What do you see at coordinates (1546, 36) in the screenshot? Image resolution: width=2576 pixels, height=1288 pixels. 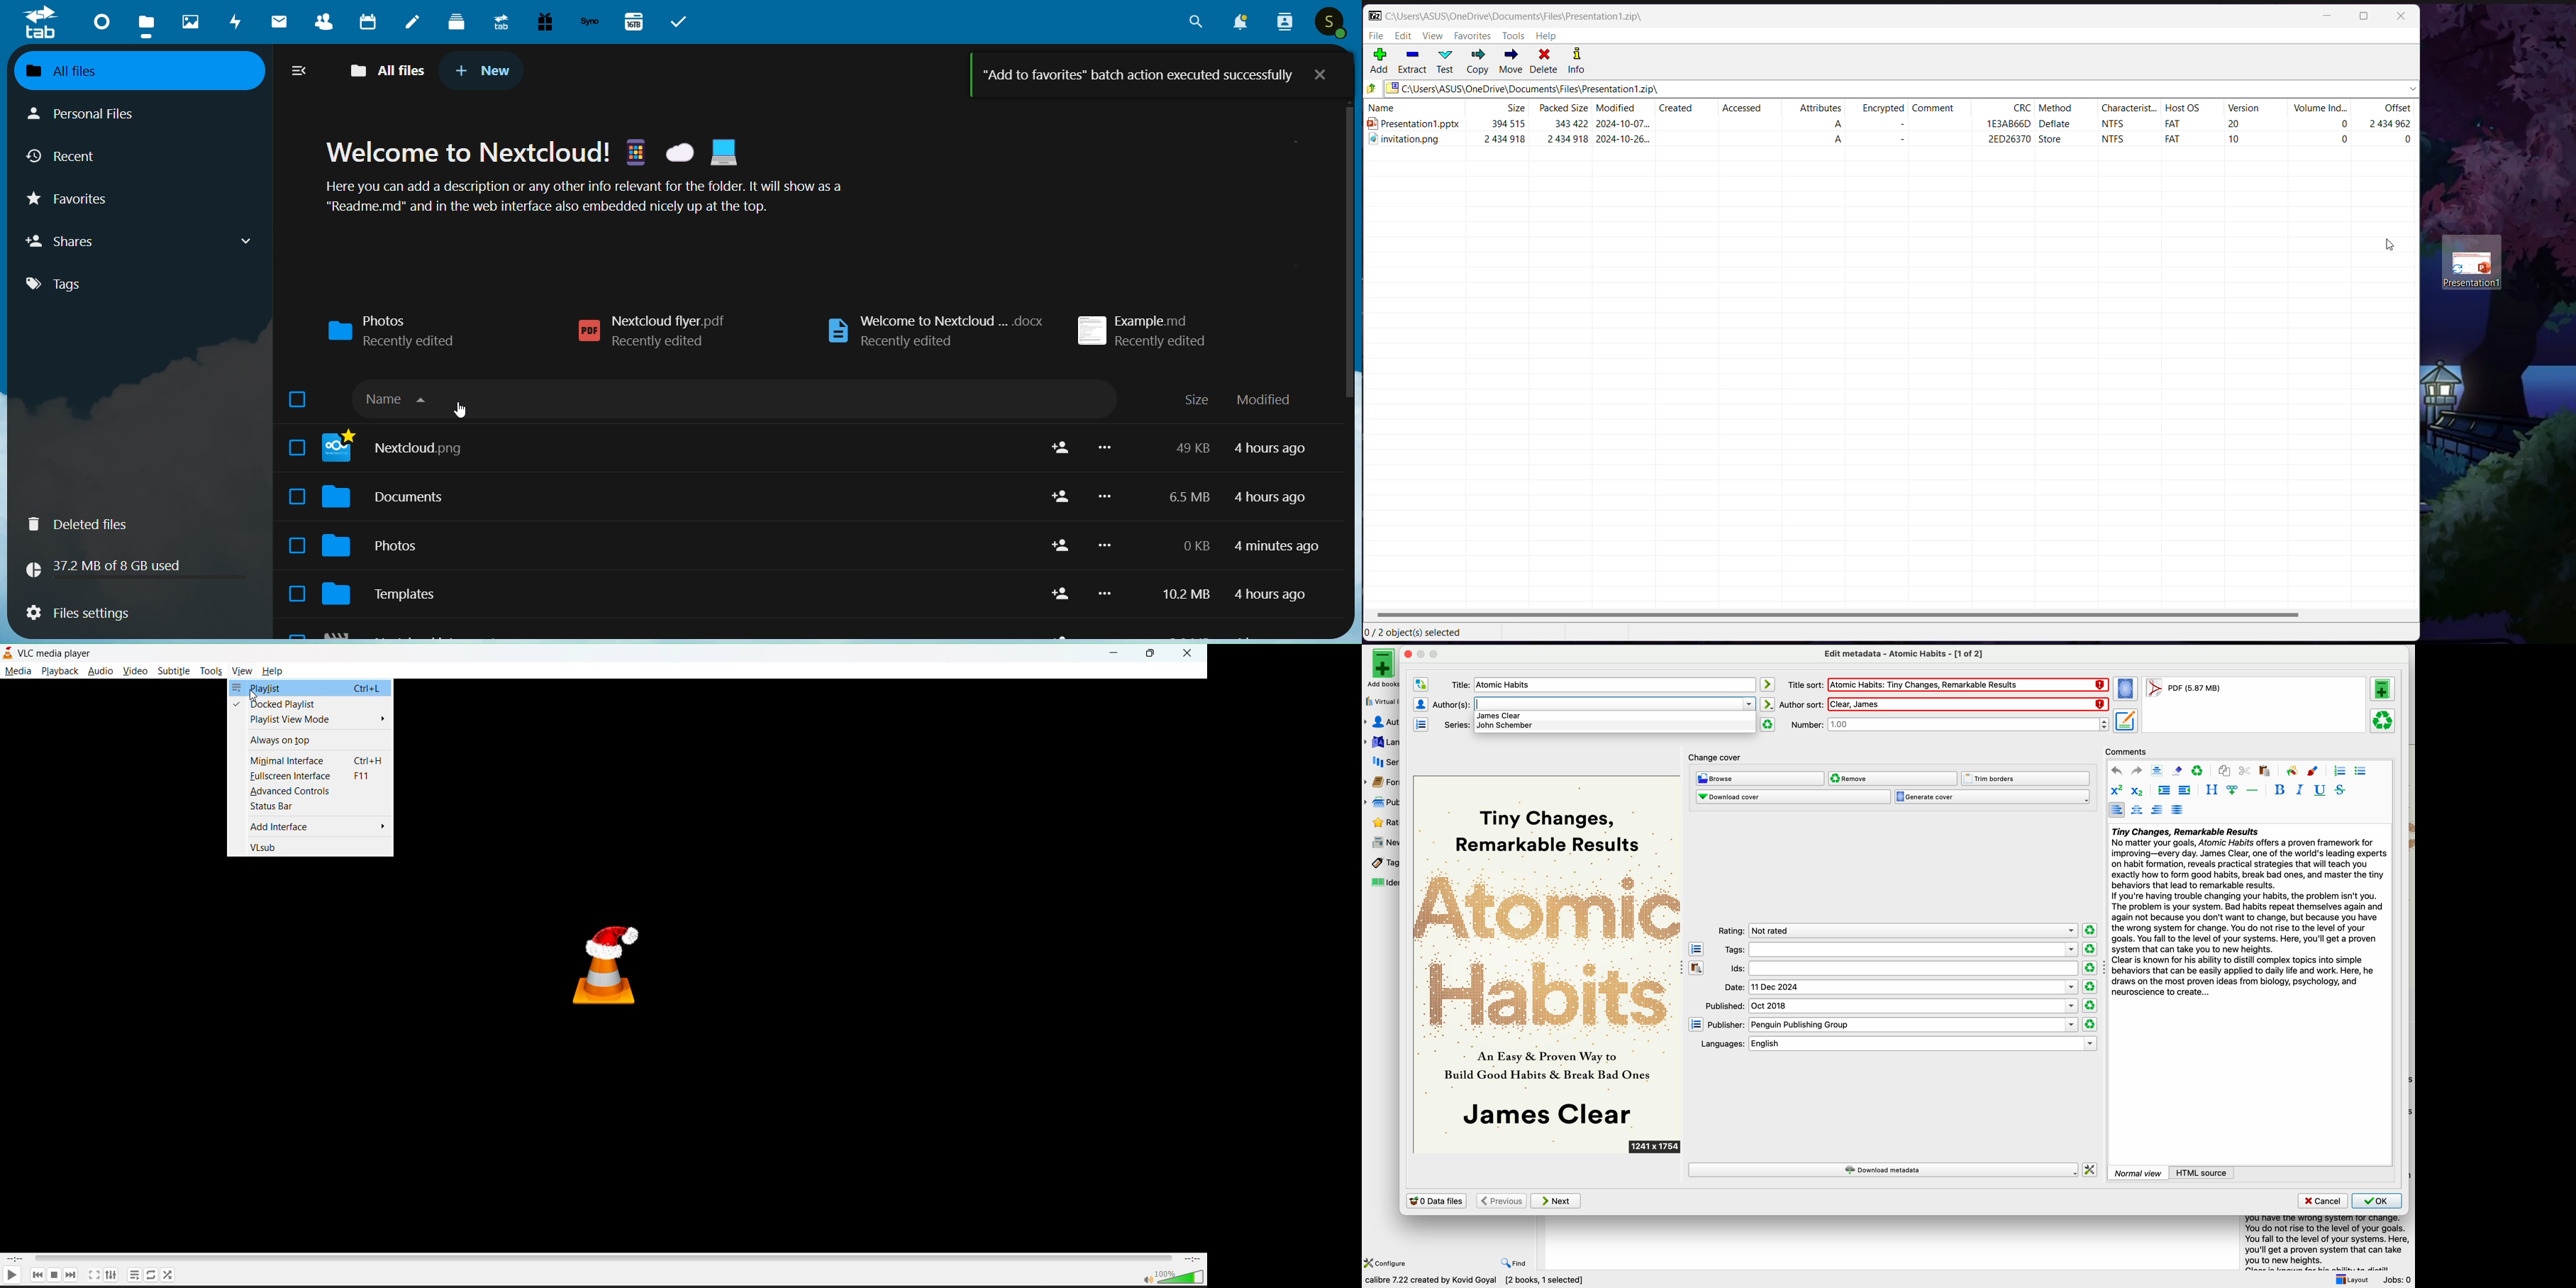 I see `Help` at bounding box center [1546, 36].